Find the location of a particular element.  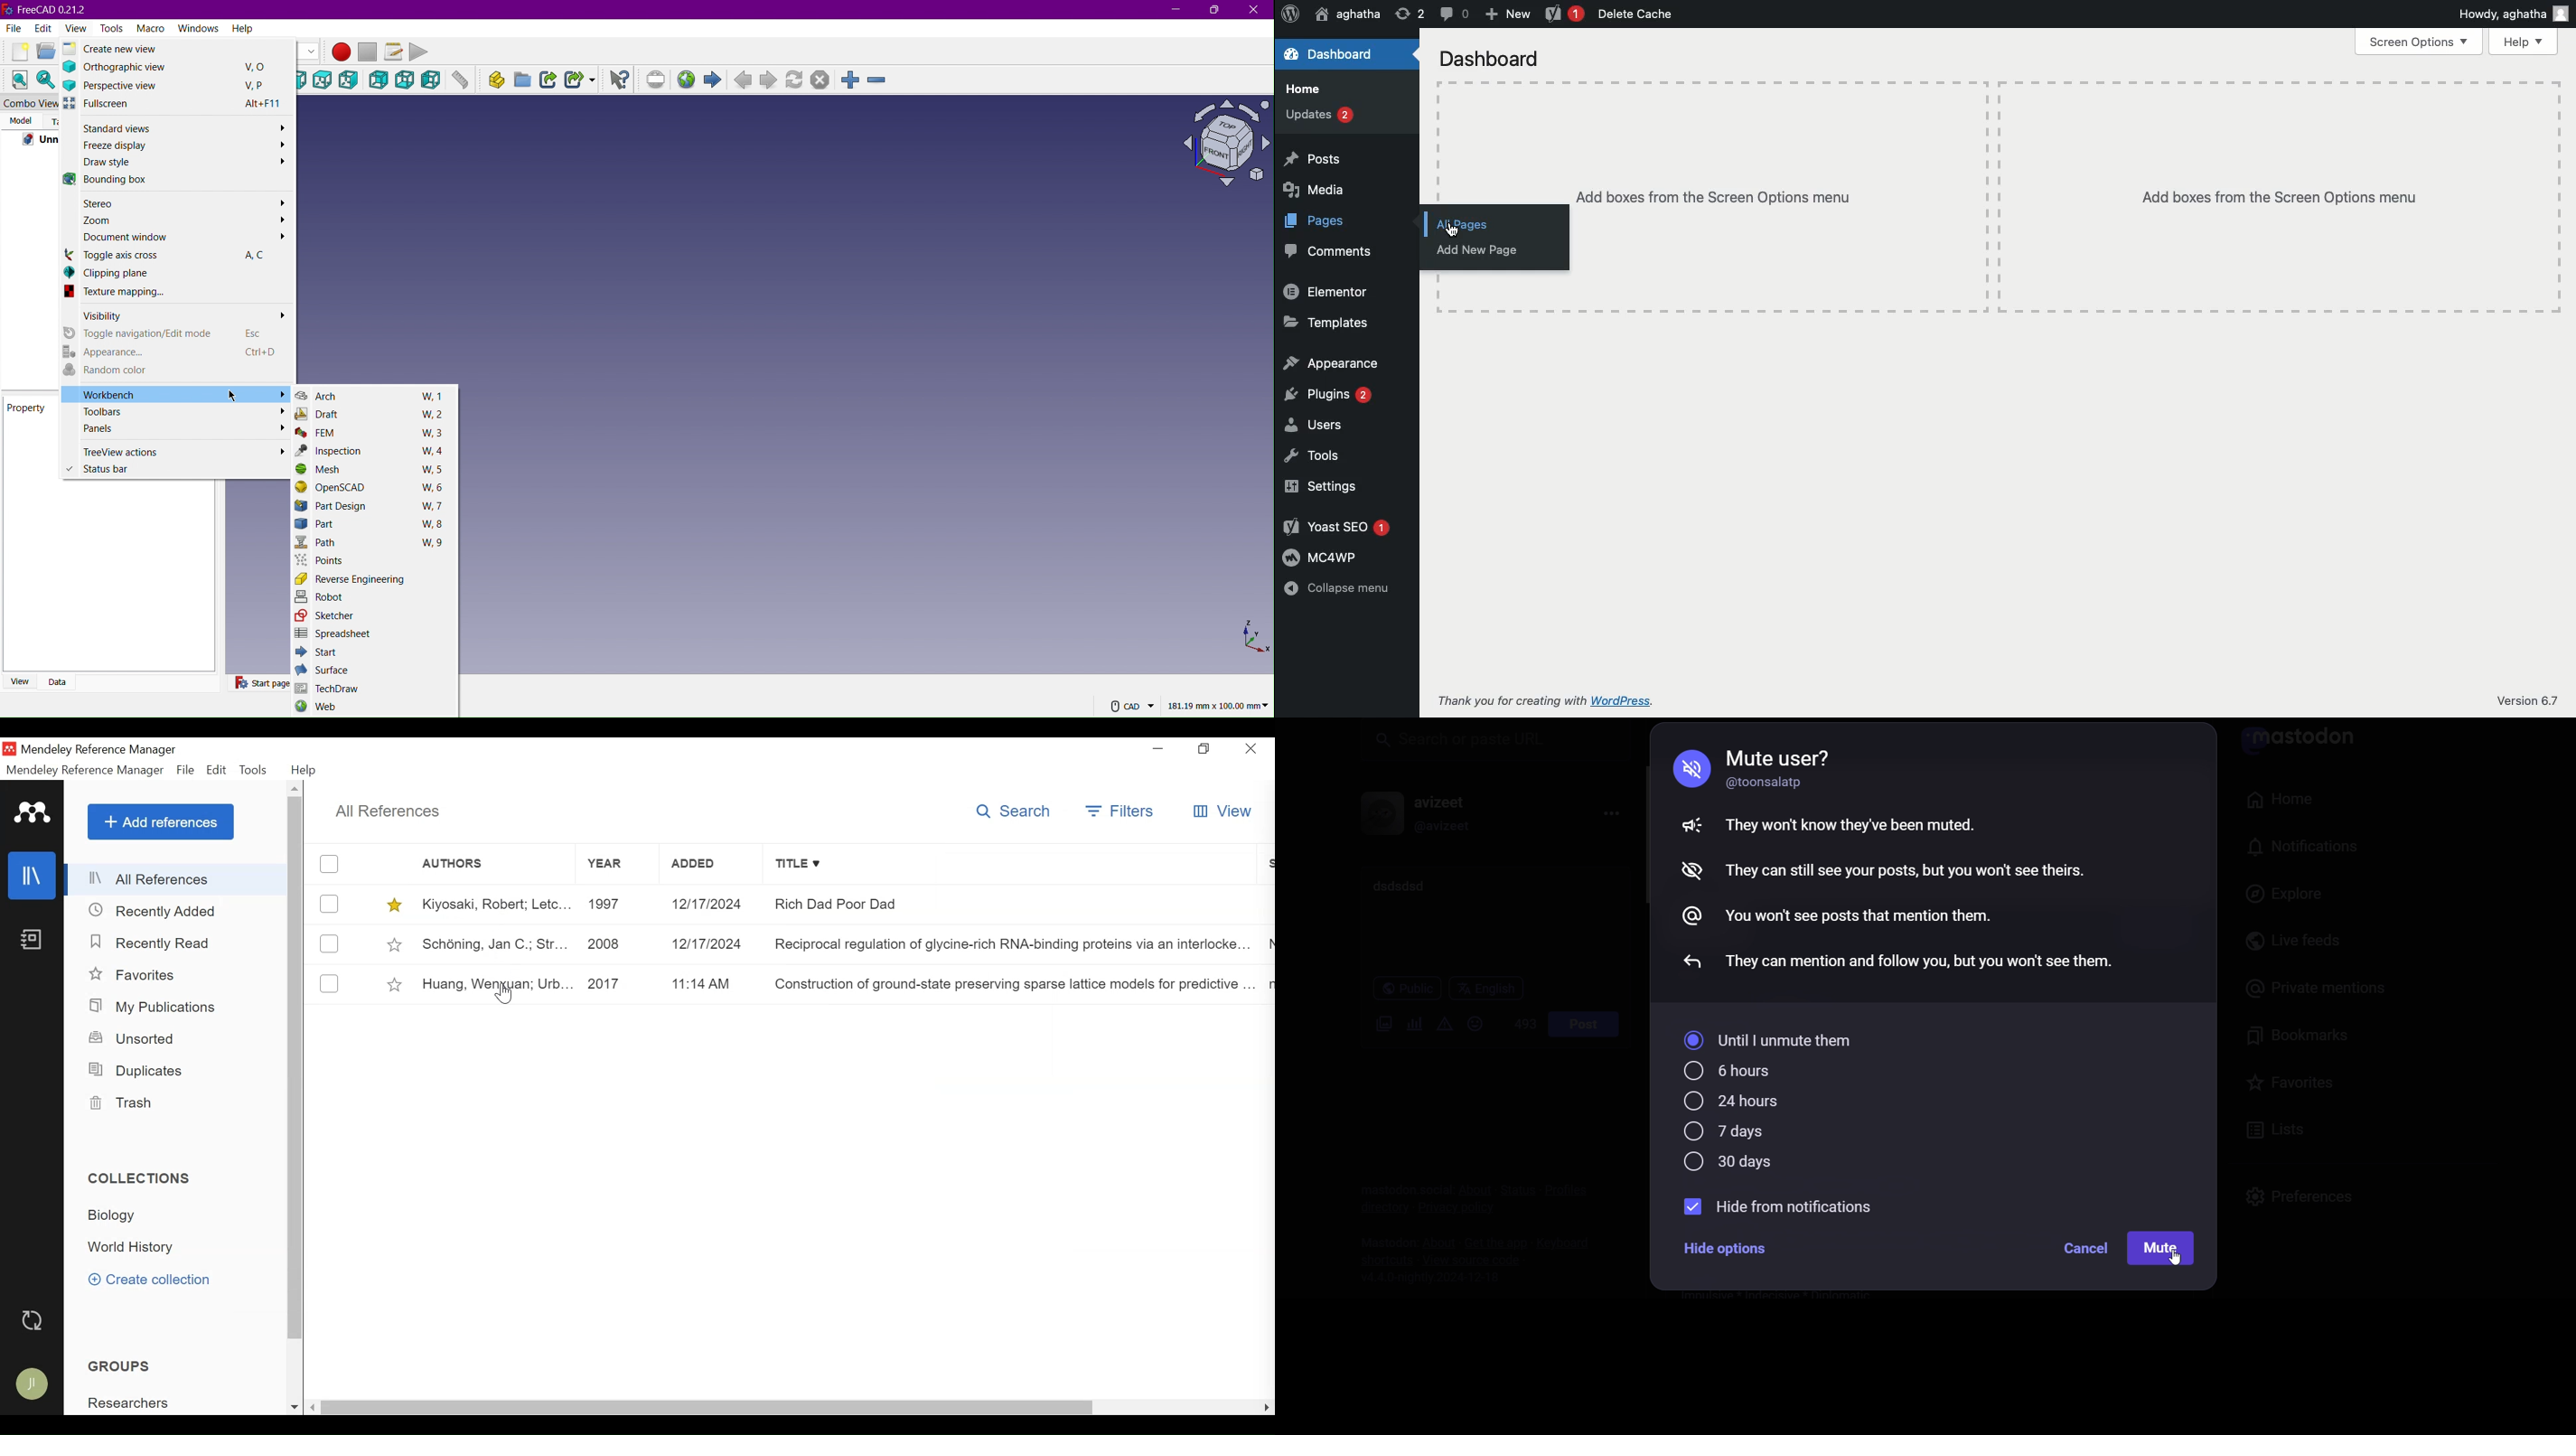

(un)select is located at coordinates (329, 864).